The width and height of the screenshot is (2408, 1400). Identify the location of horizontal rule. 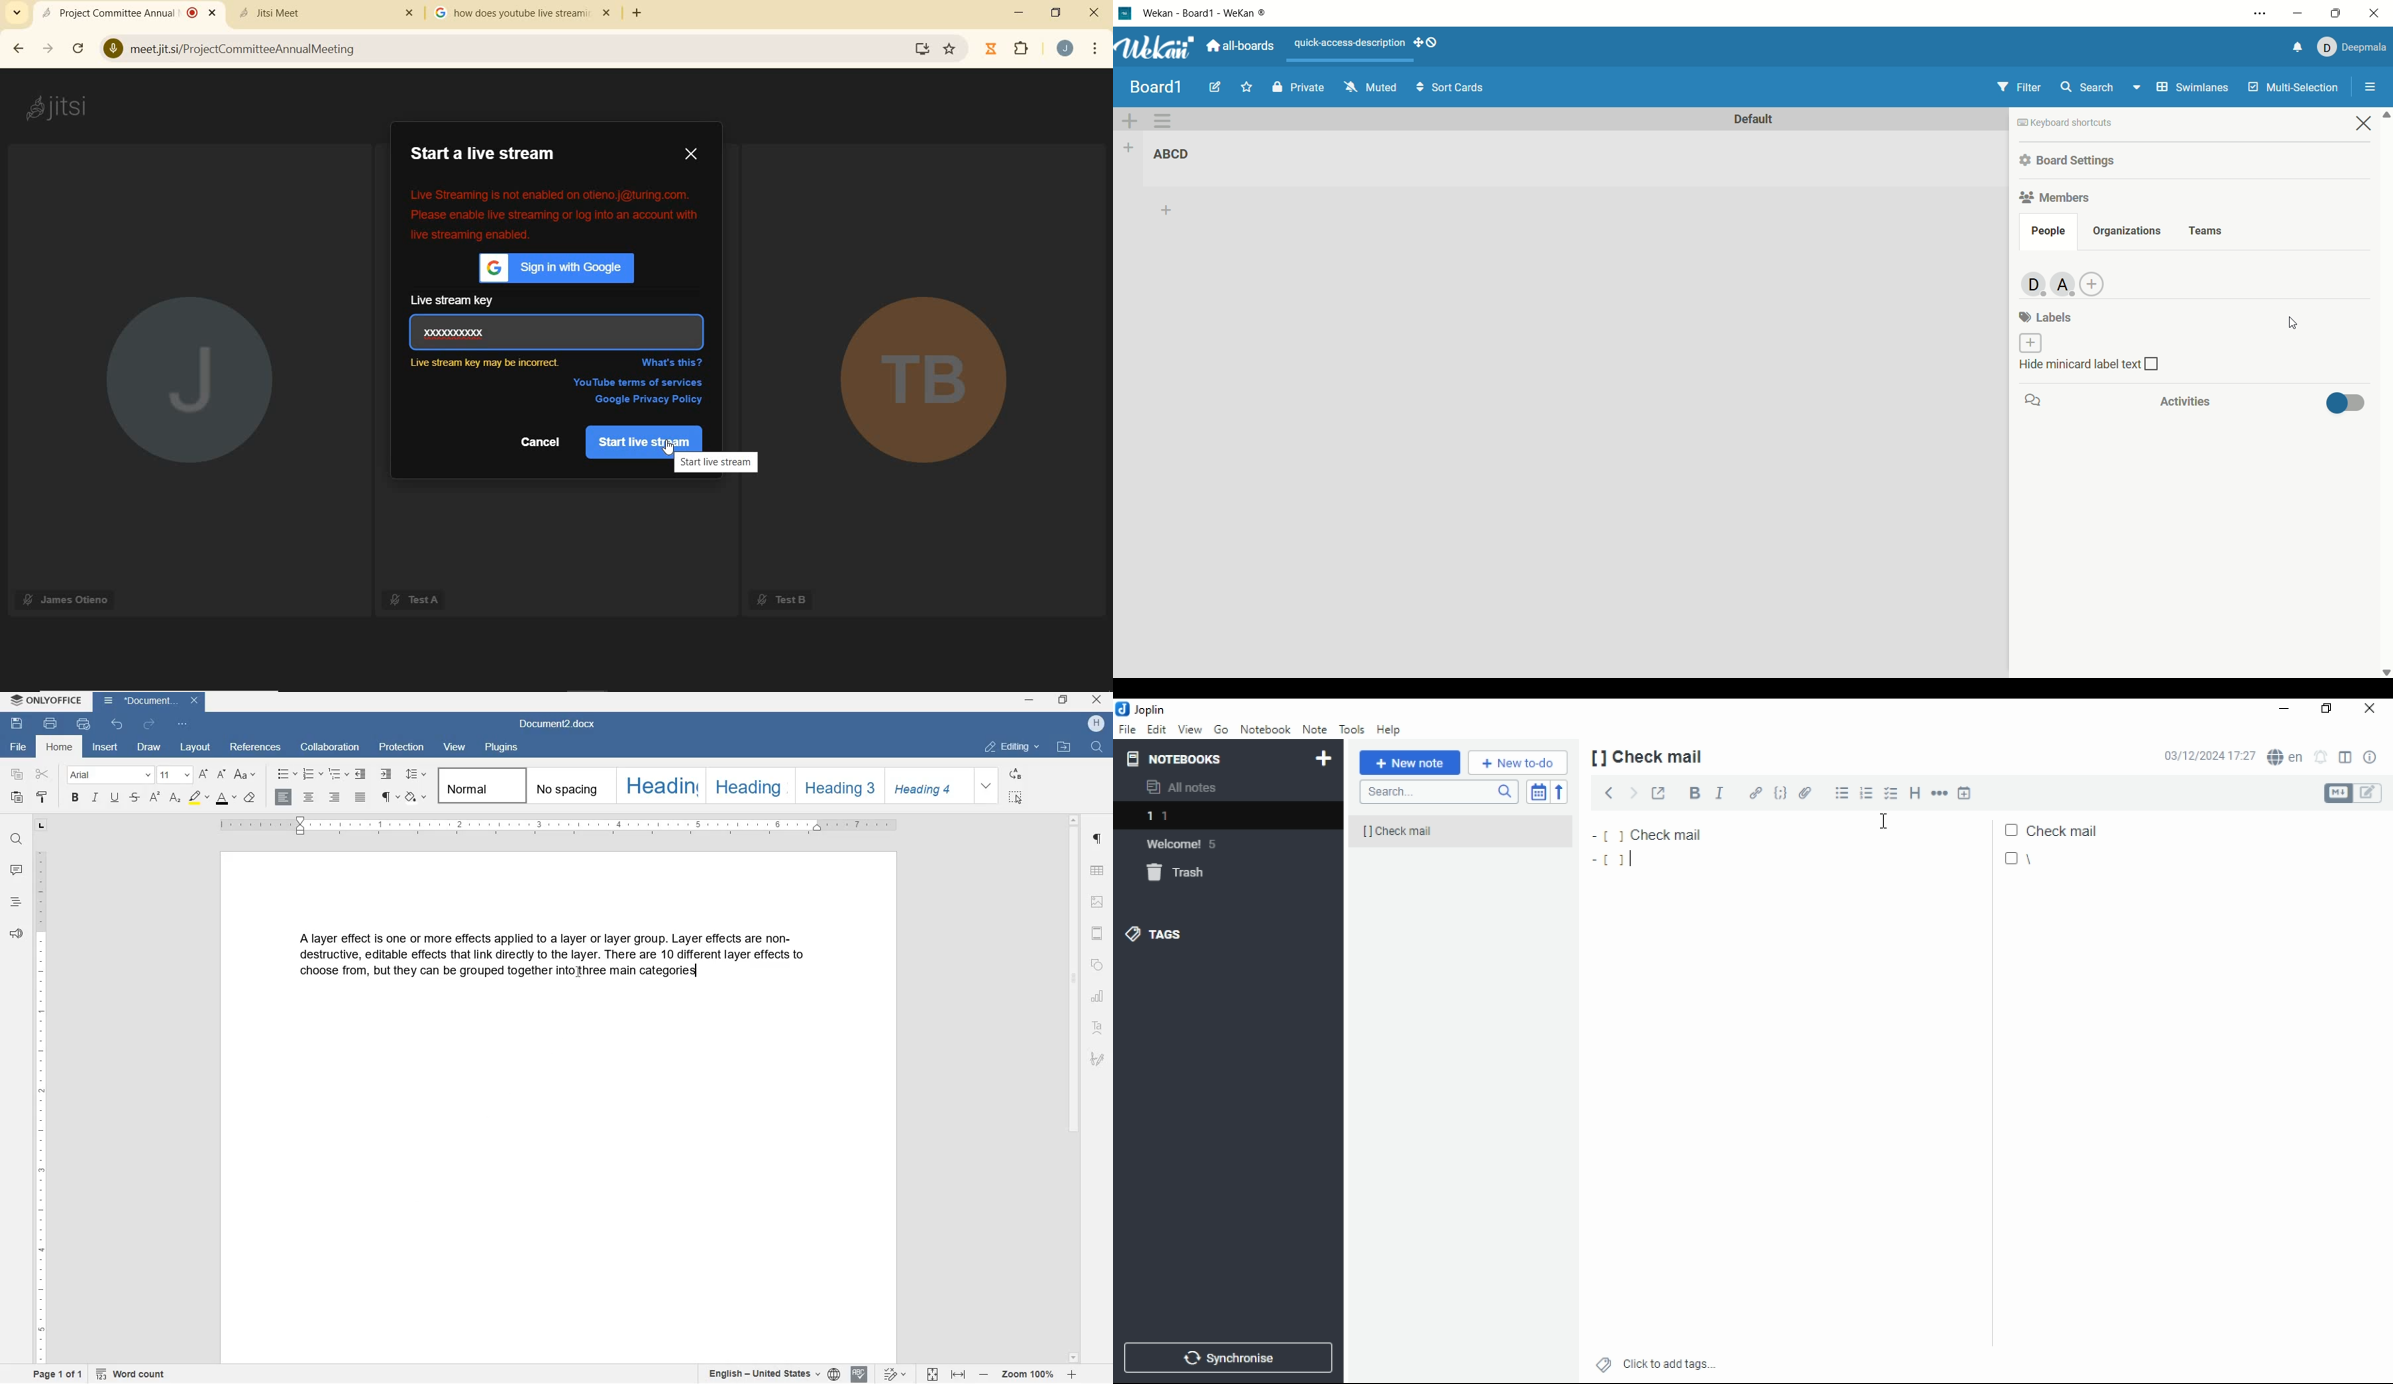
(1940, 793).